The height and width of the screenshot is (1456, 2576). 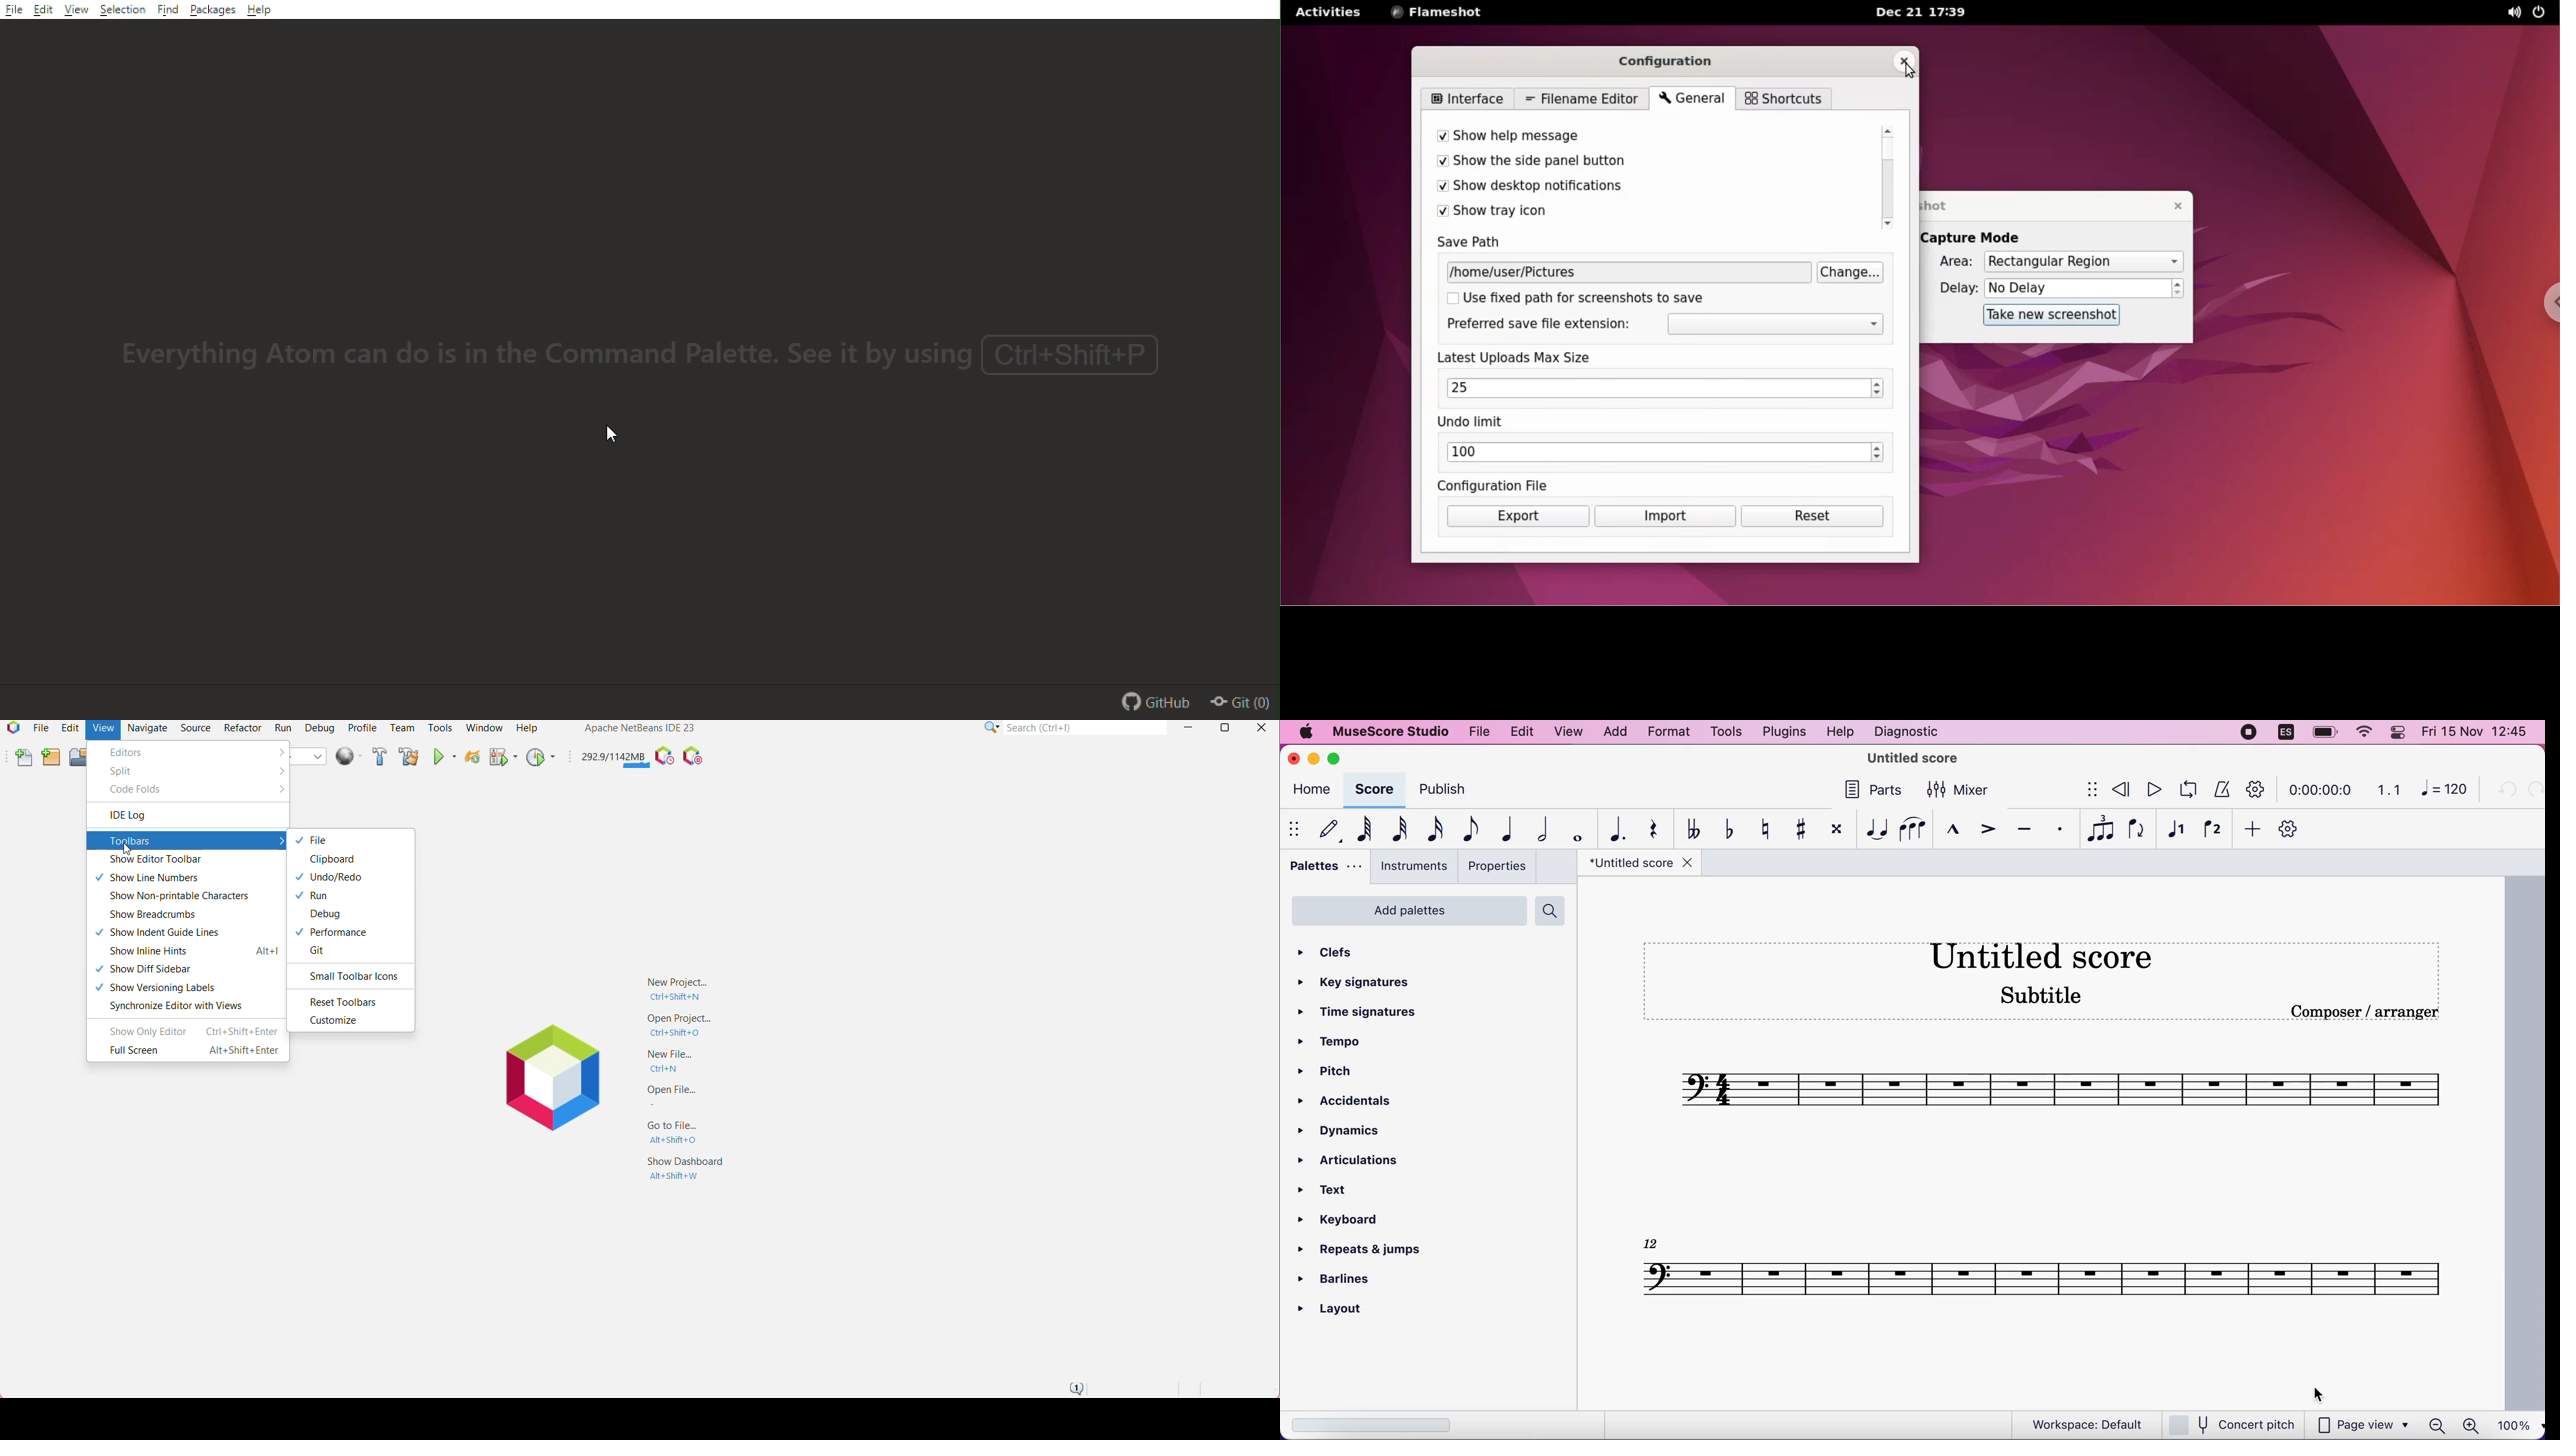 What do you see at coordinates (1722, 732) in the screenshot?
I see `tools` at bounding box center [1722, 732].